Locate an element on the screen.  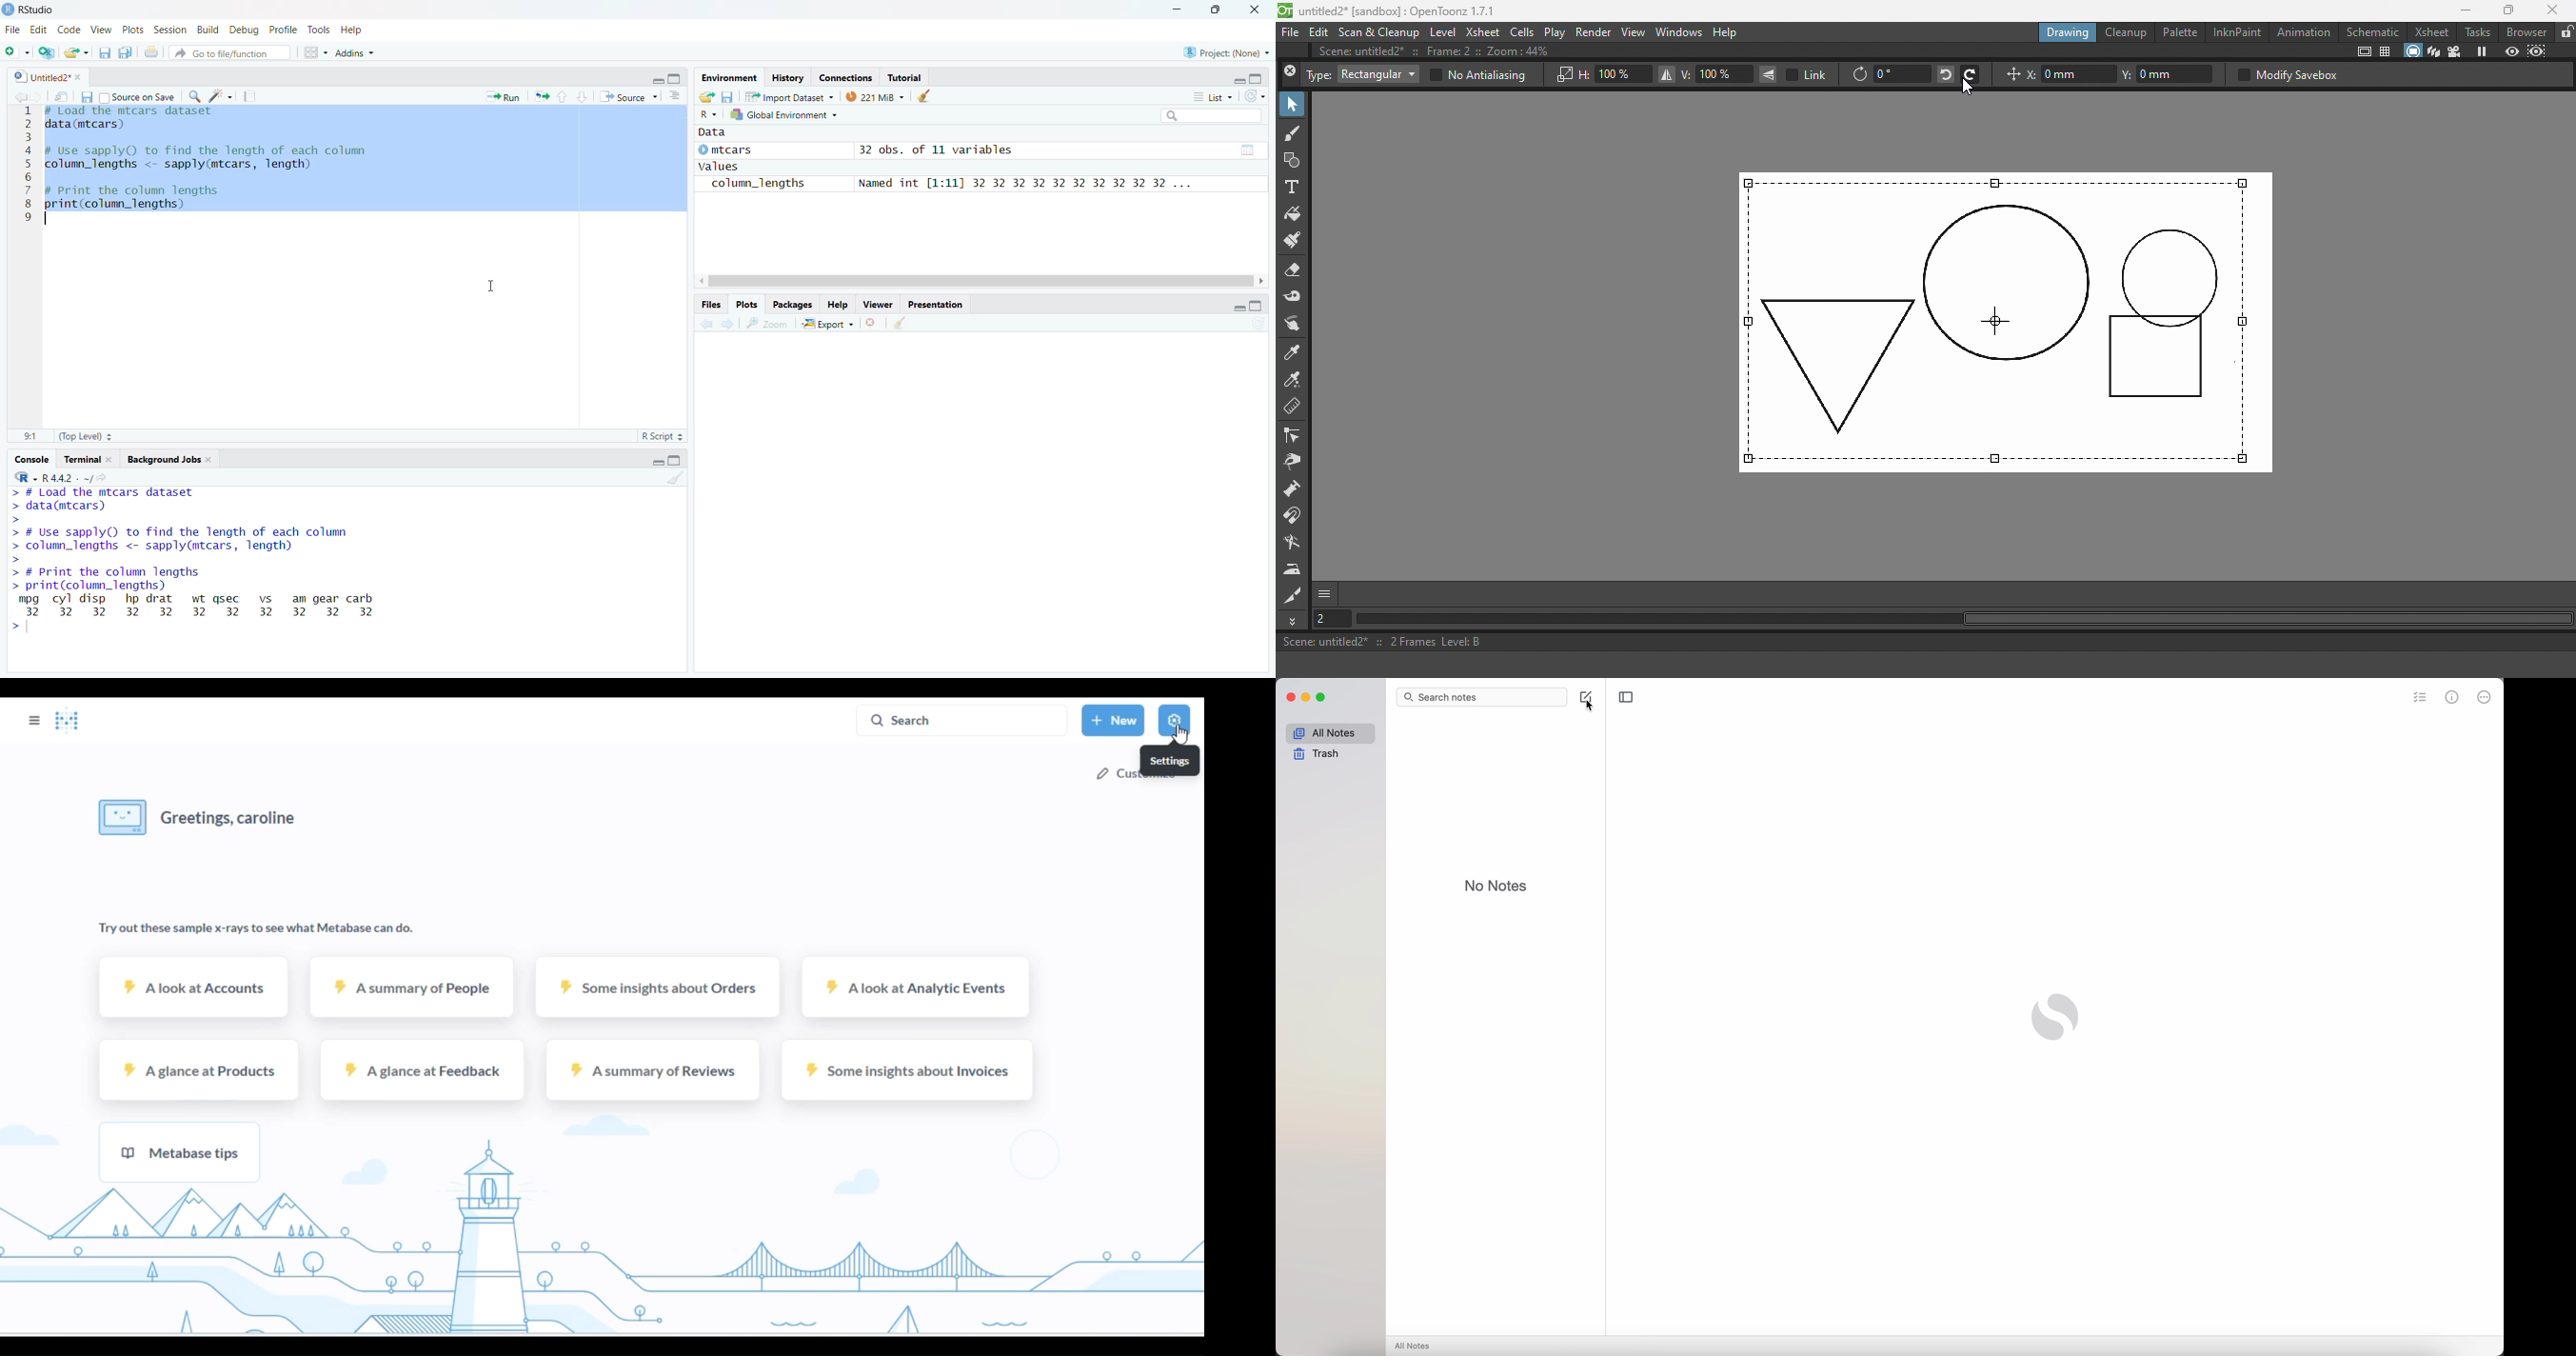
Run current line or section is located at coordinates (503, 96).